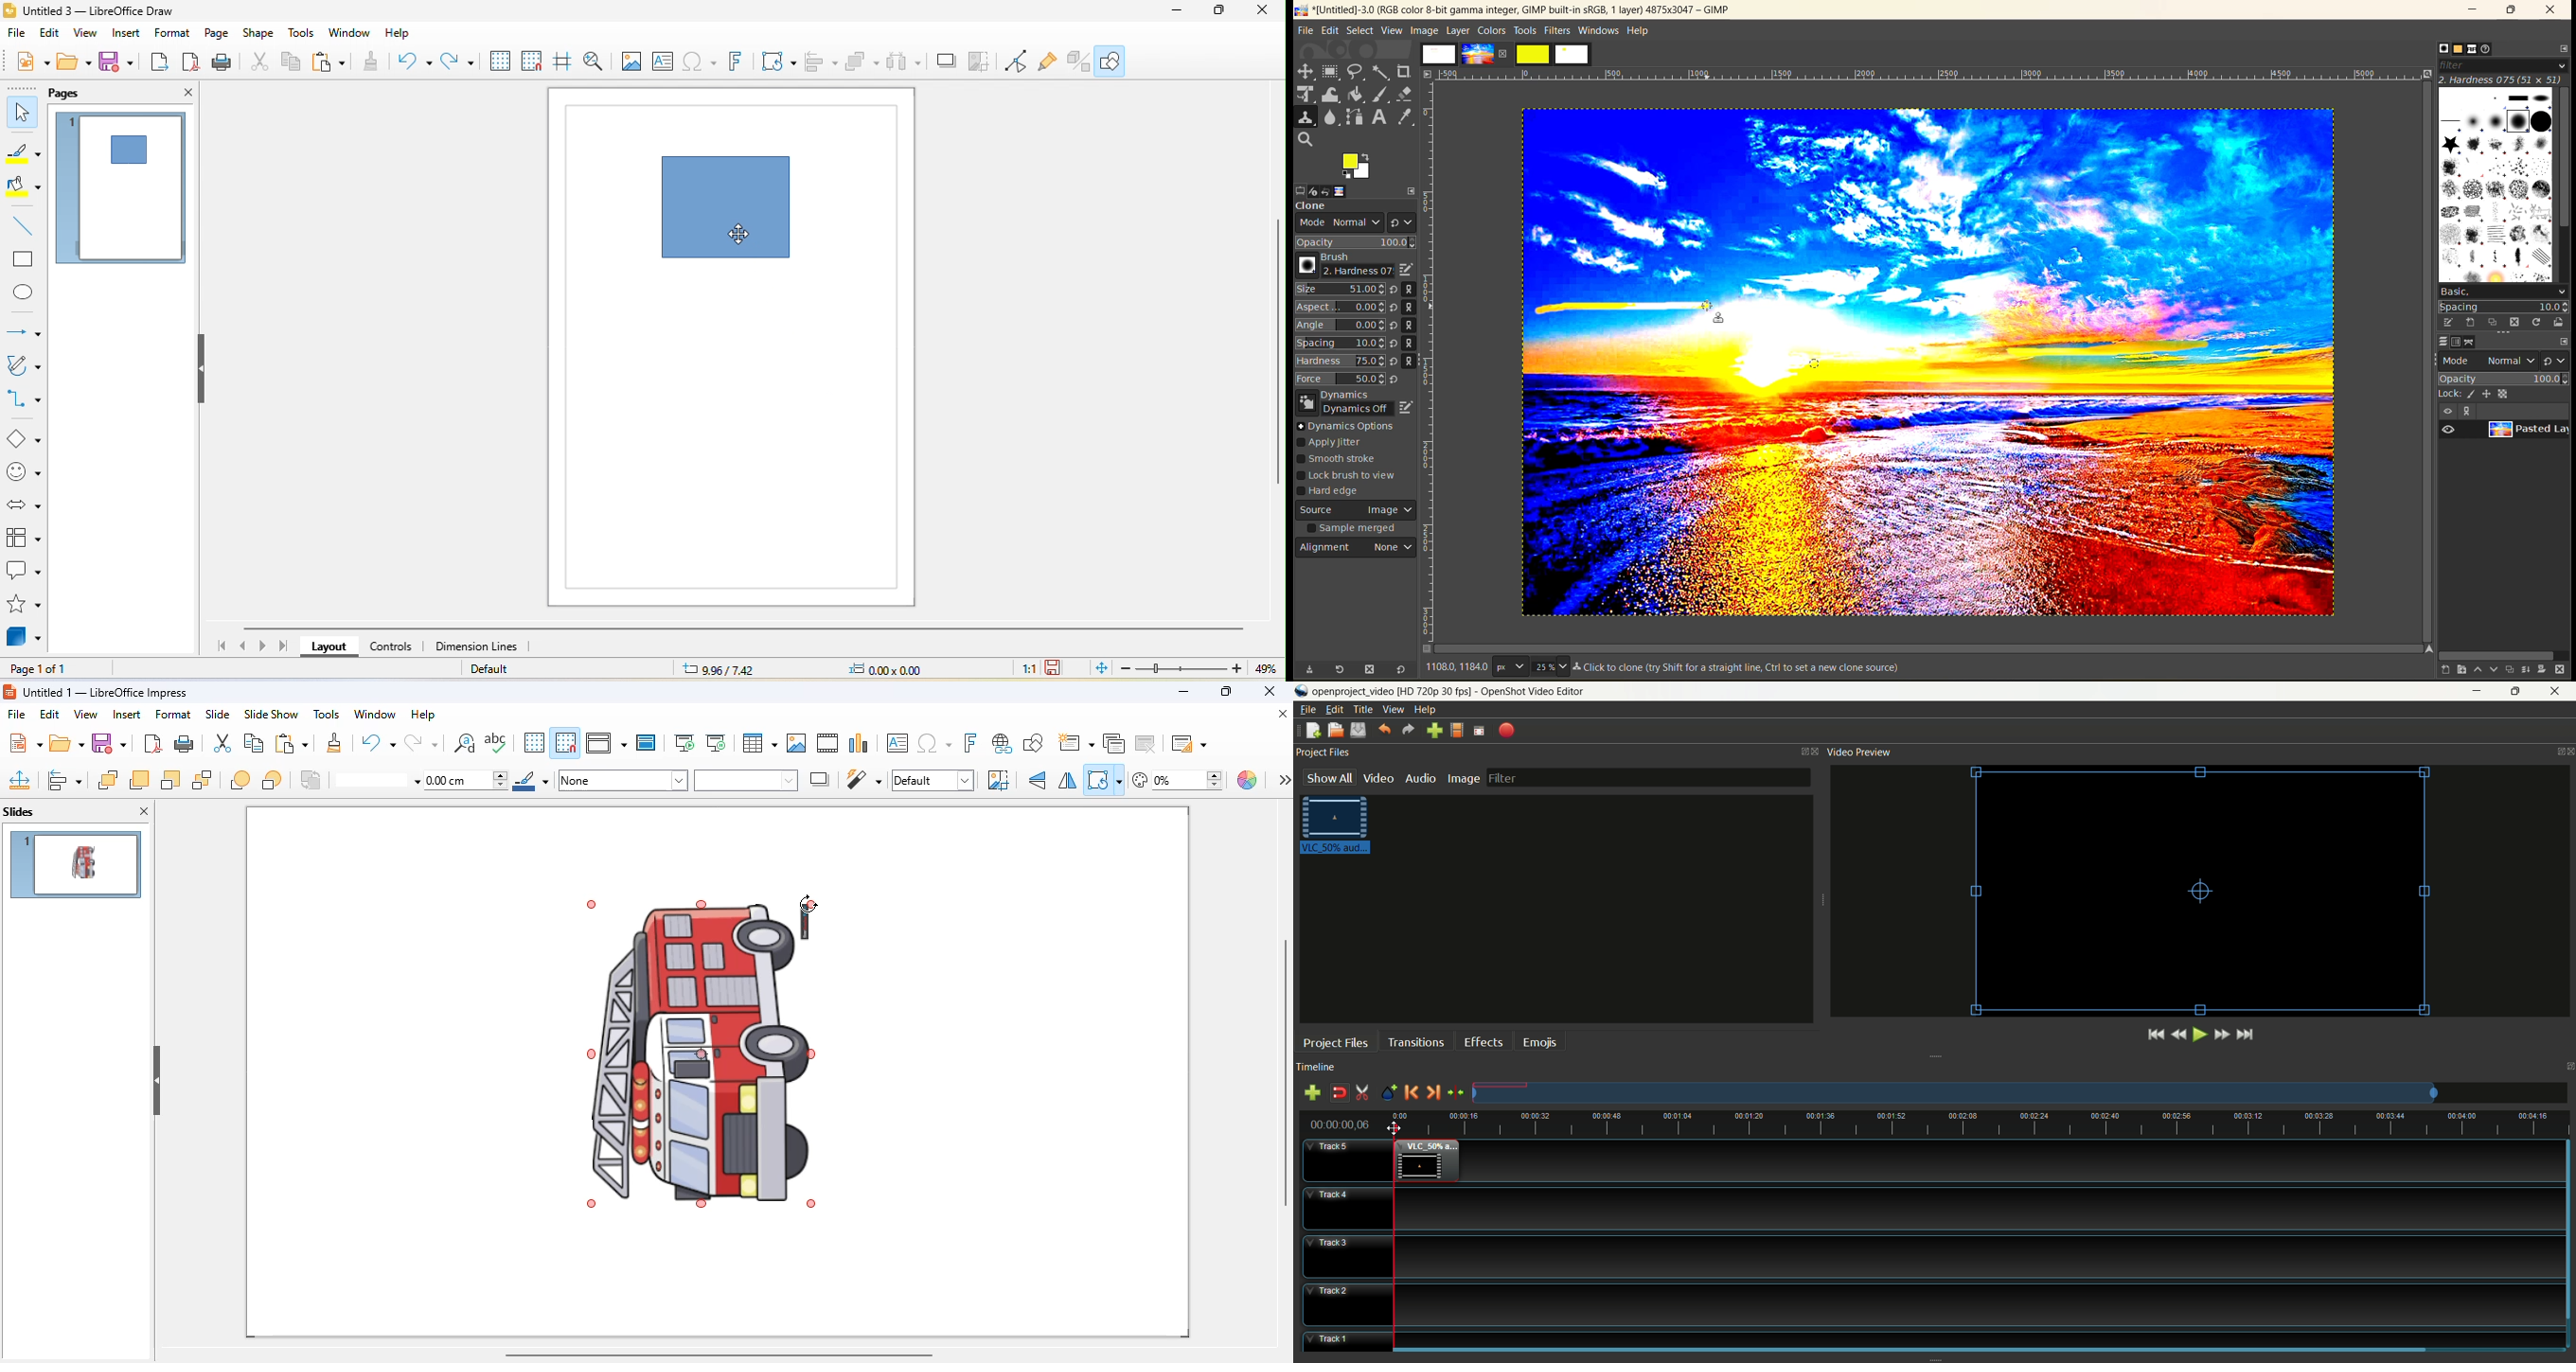  What do you see at coordinates (220, 35) in the screenshot?
I see `page` at bounding box center [220, 35].